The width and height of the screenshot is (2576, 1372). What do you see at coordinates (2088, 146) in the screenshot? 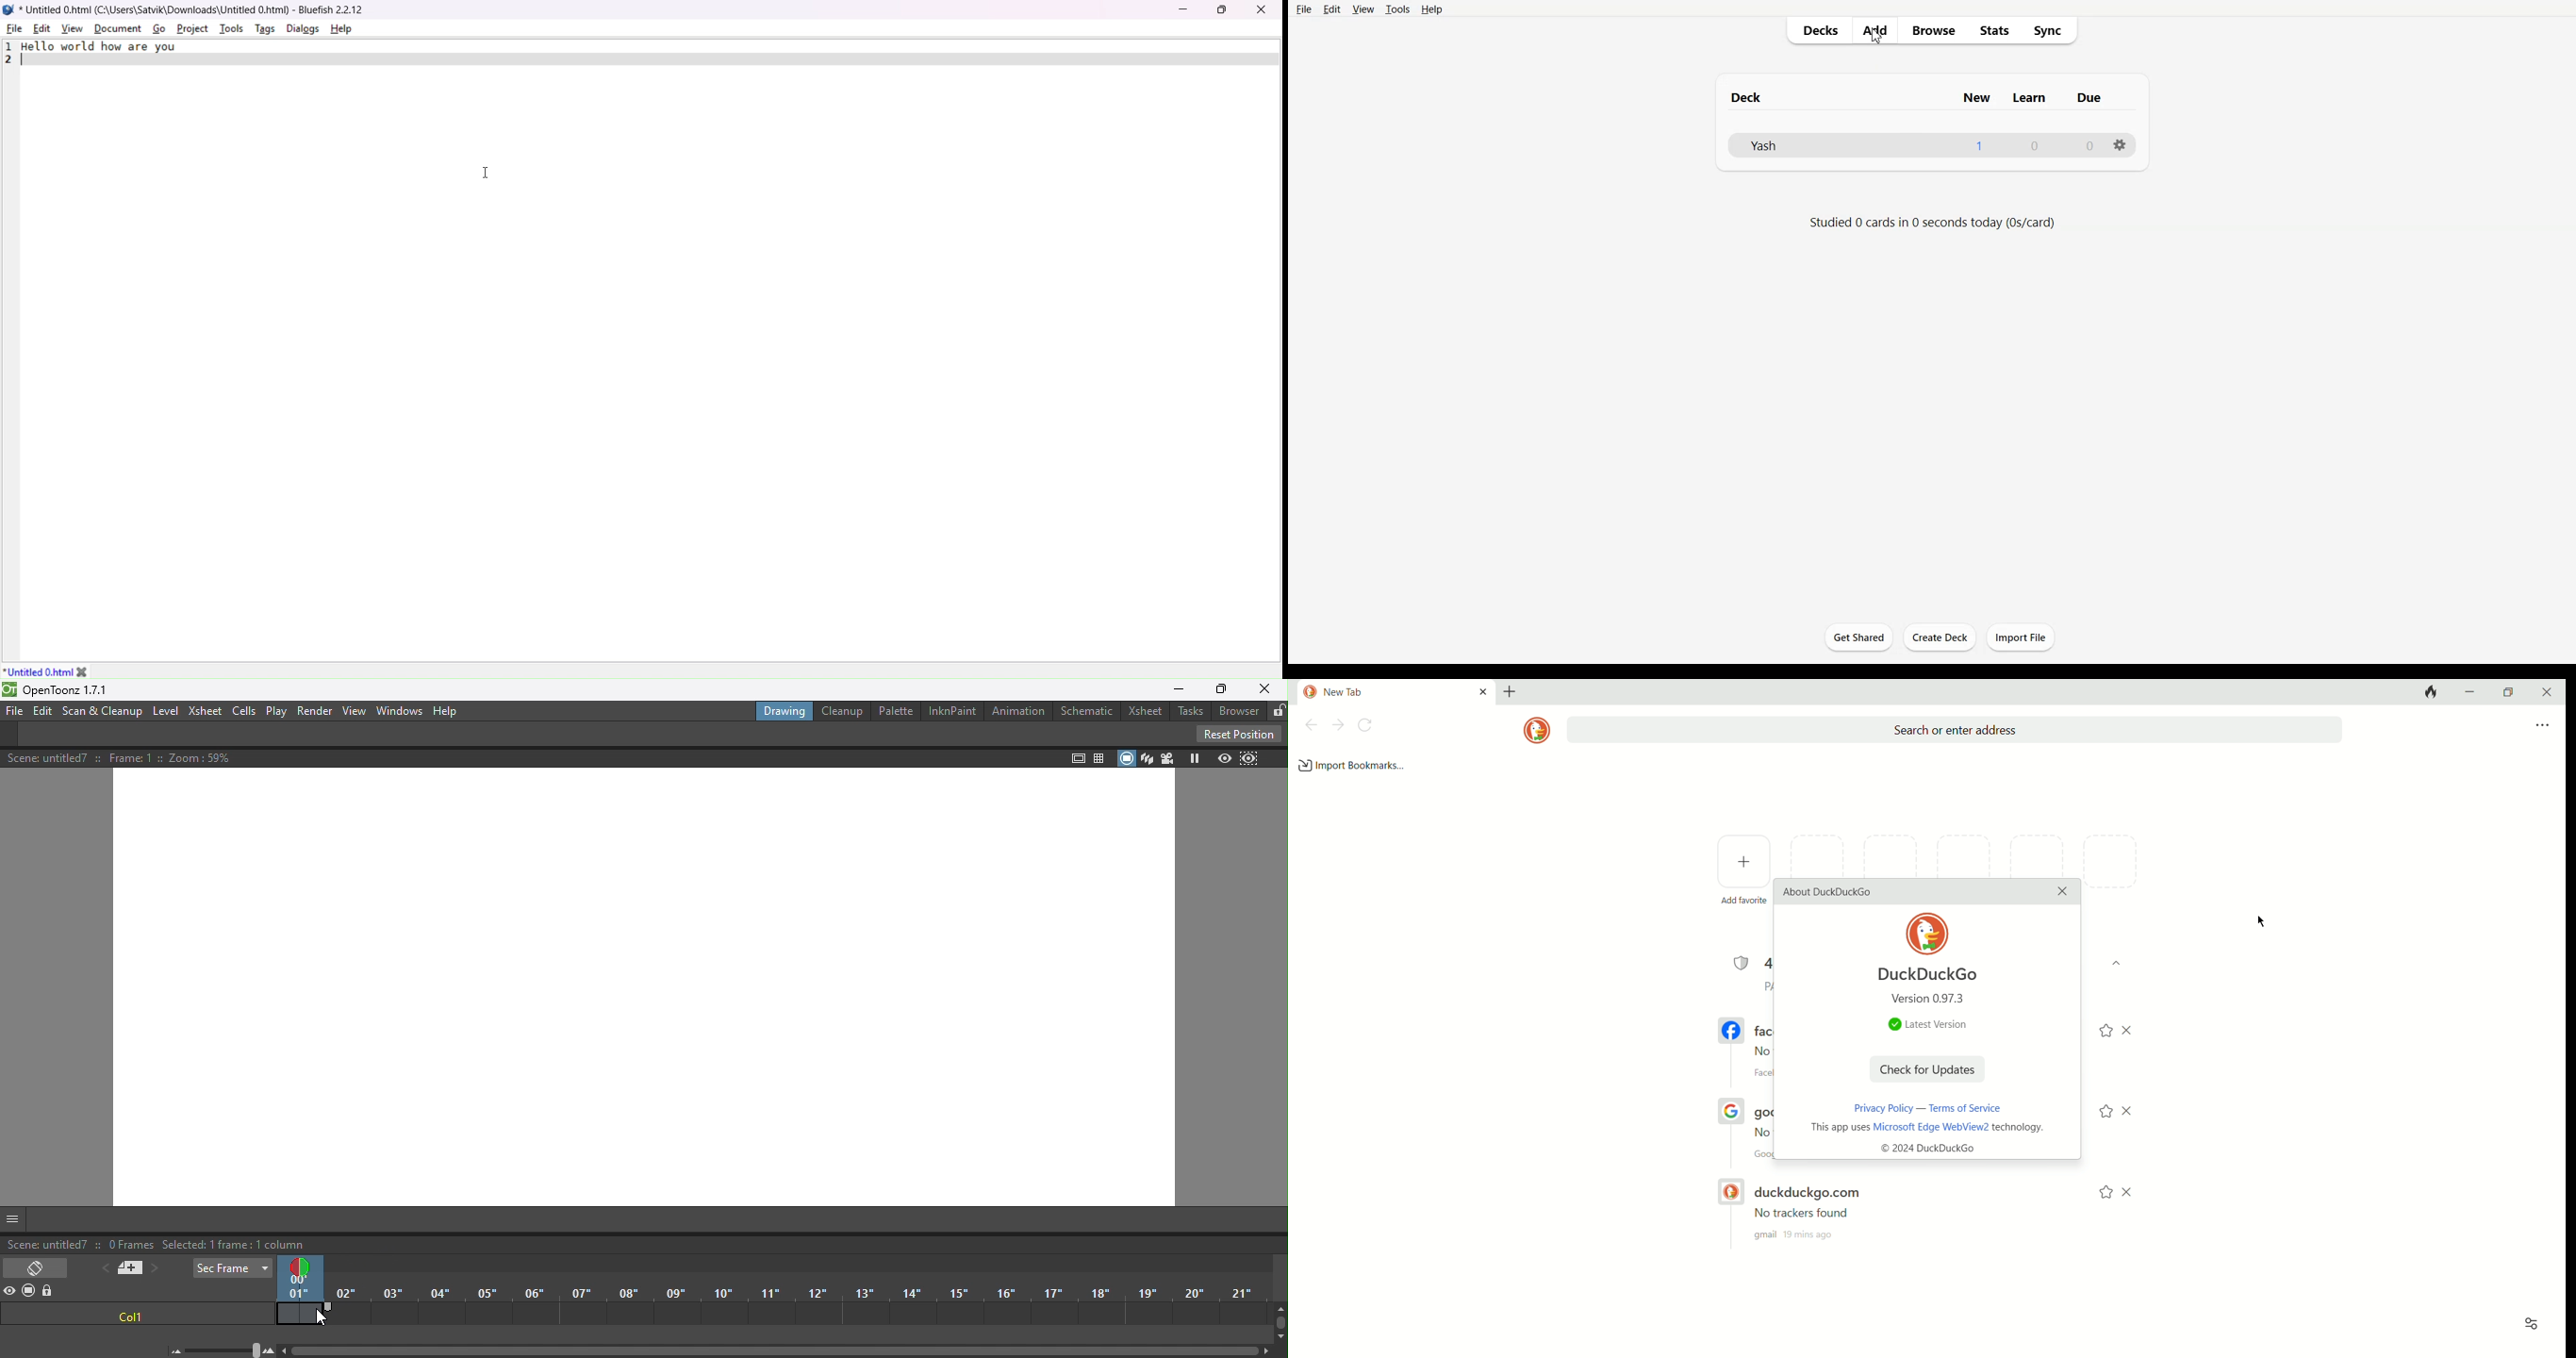
I see `0` at bounding box center [2088, 146].